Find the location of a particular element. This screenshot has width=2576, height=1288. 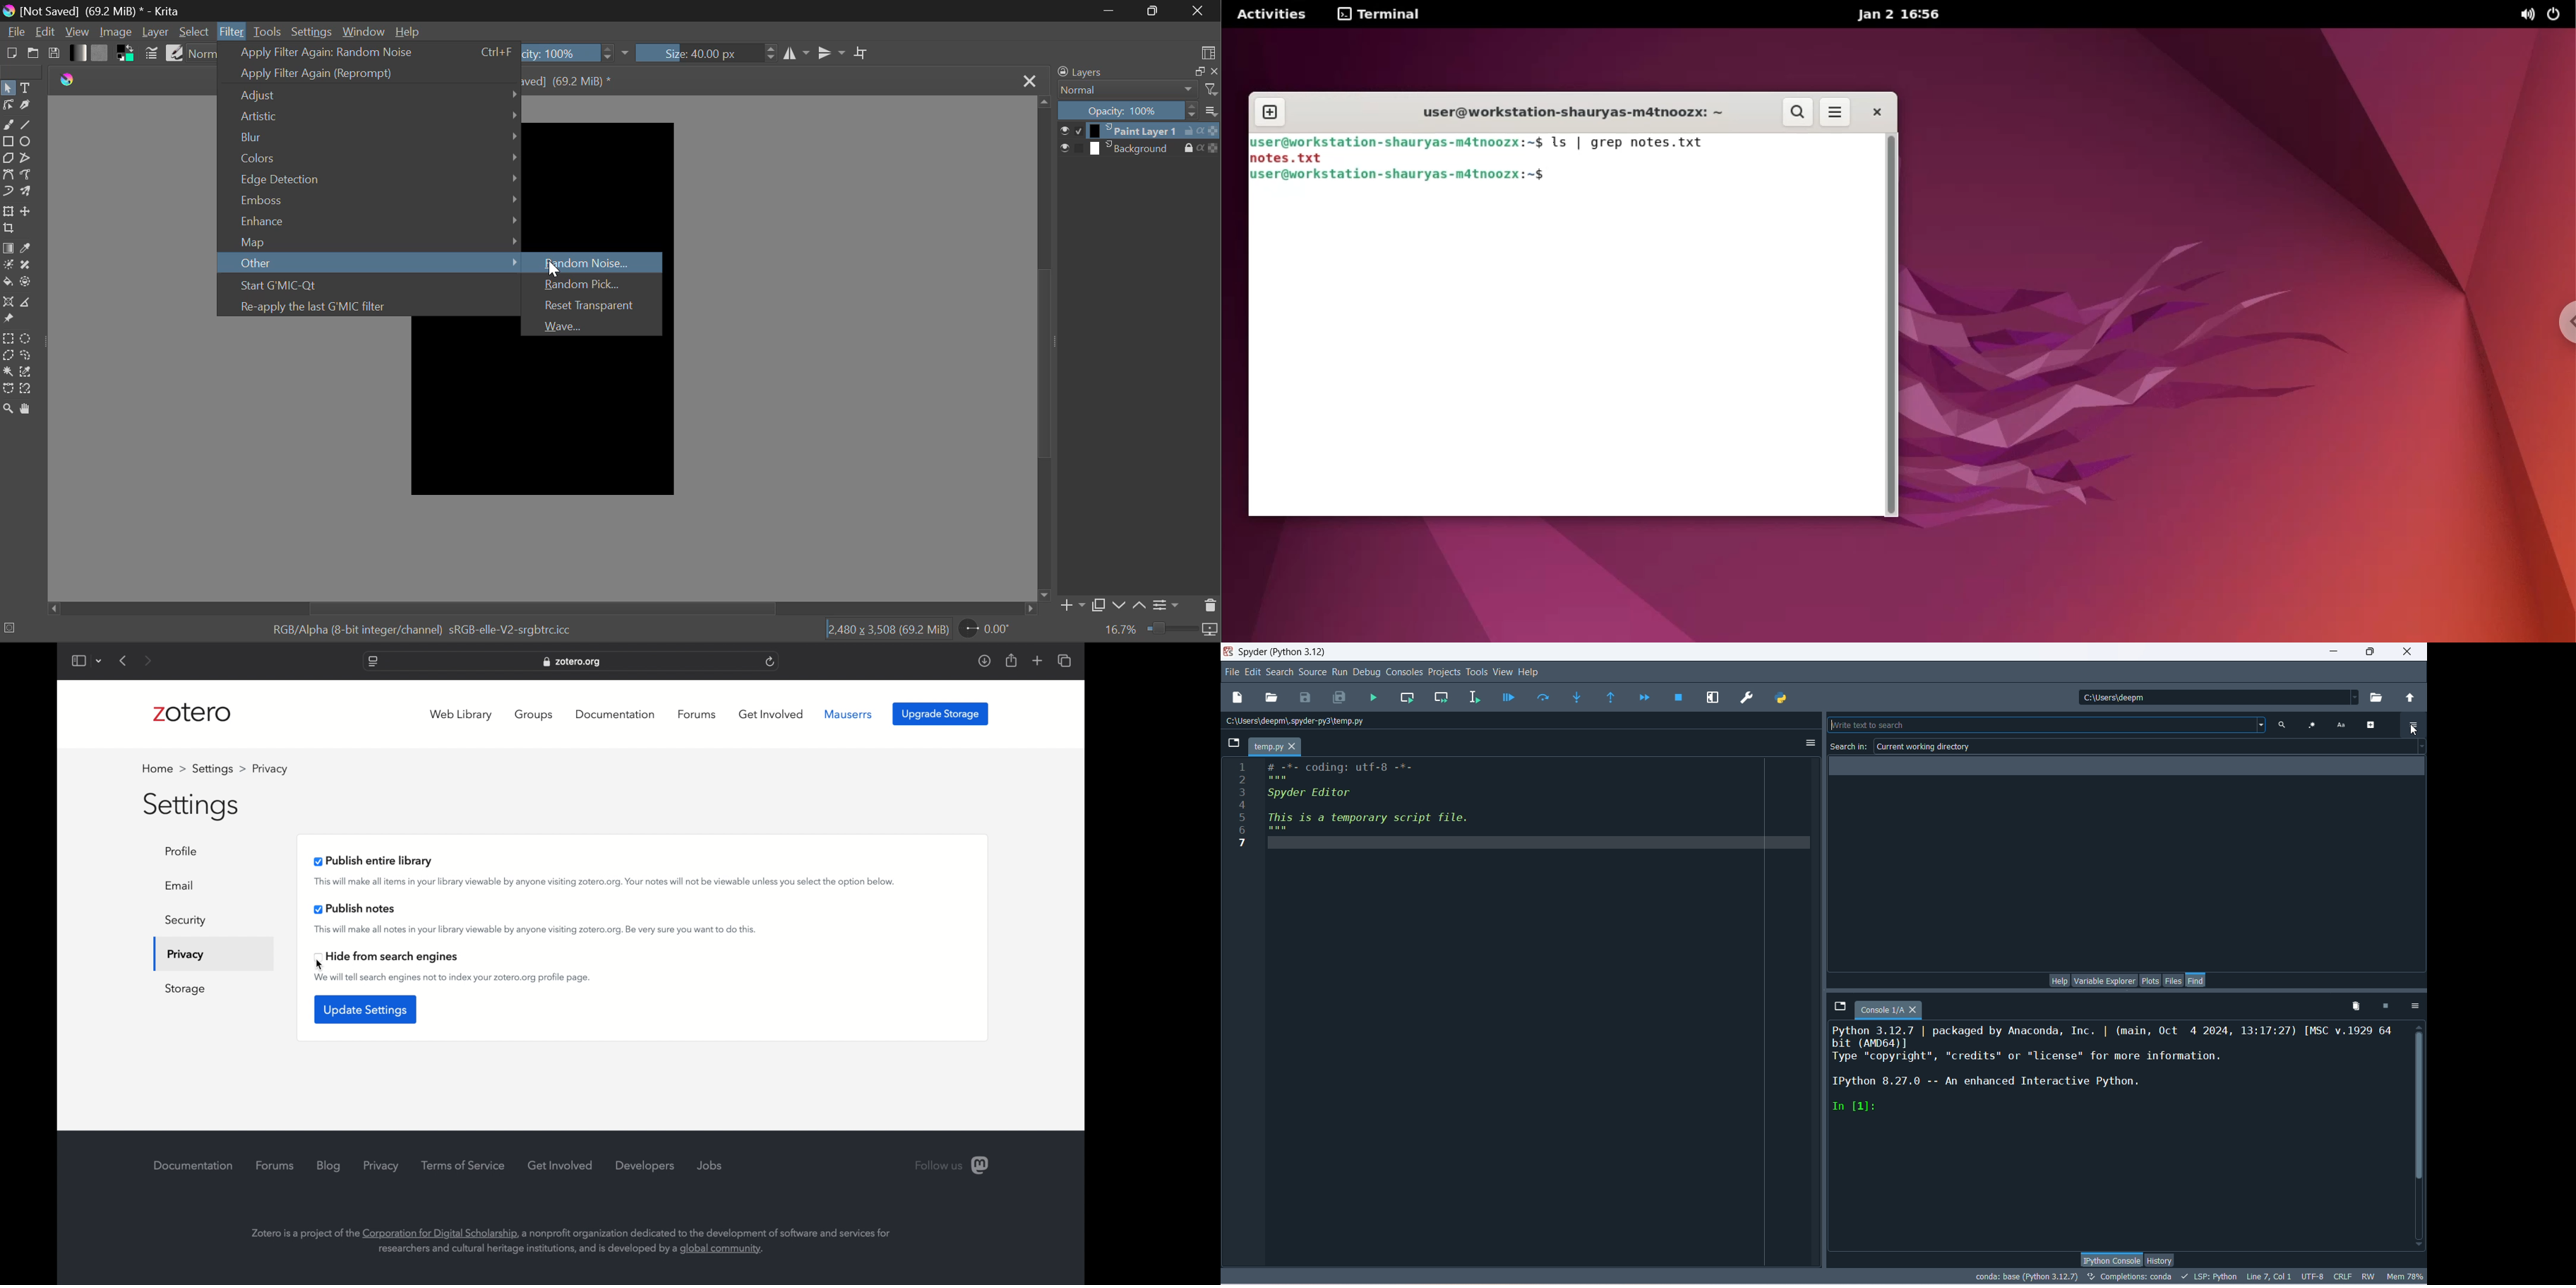

forums is located at coordinates (697, 714).